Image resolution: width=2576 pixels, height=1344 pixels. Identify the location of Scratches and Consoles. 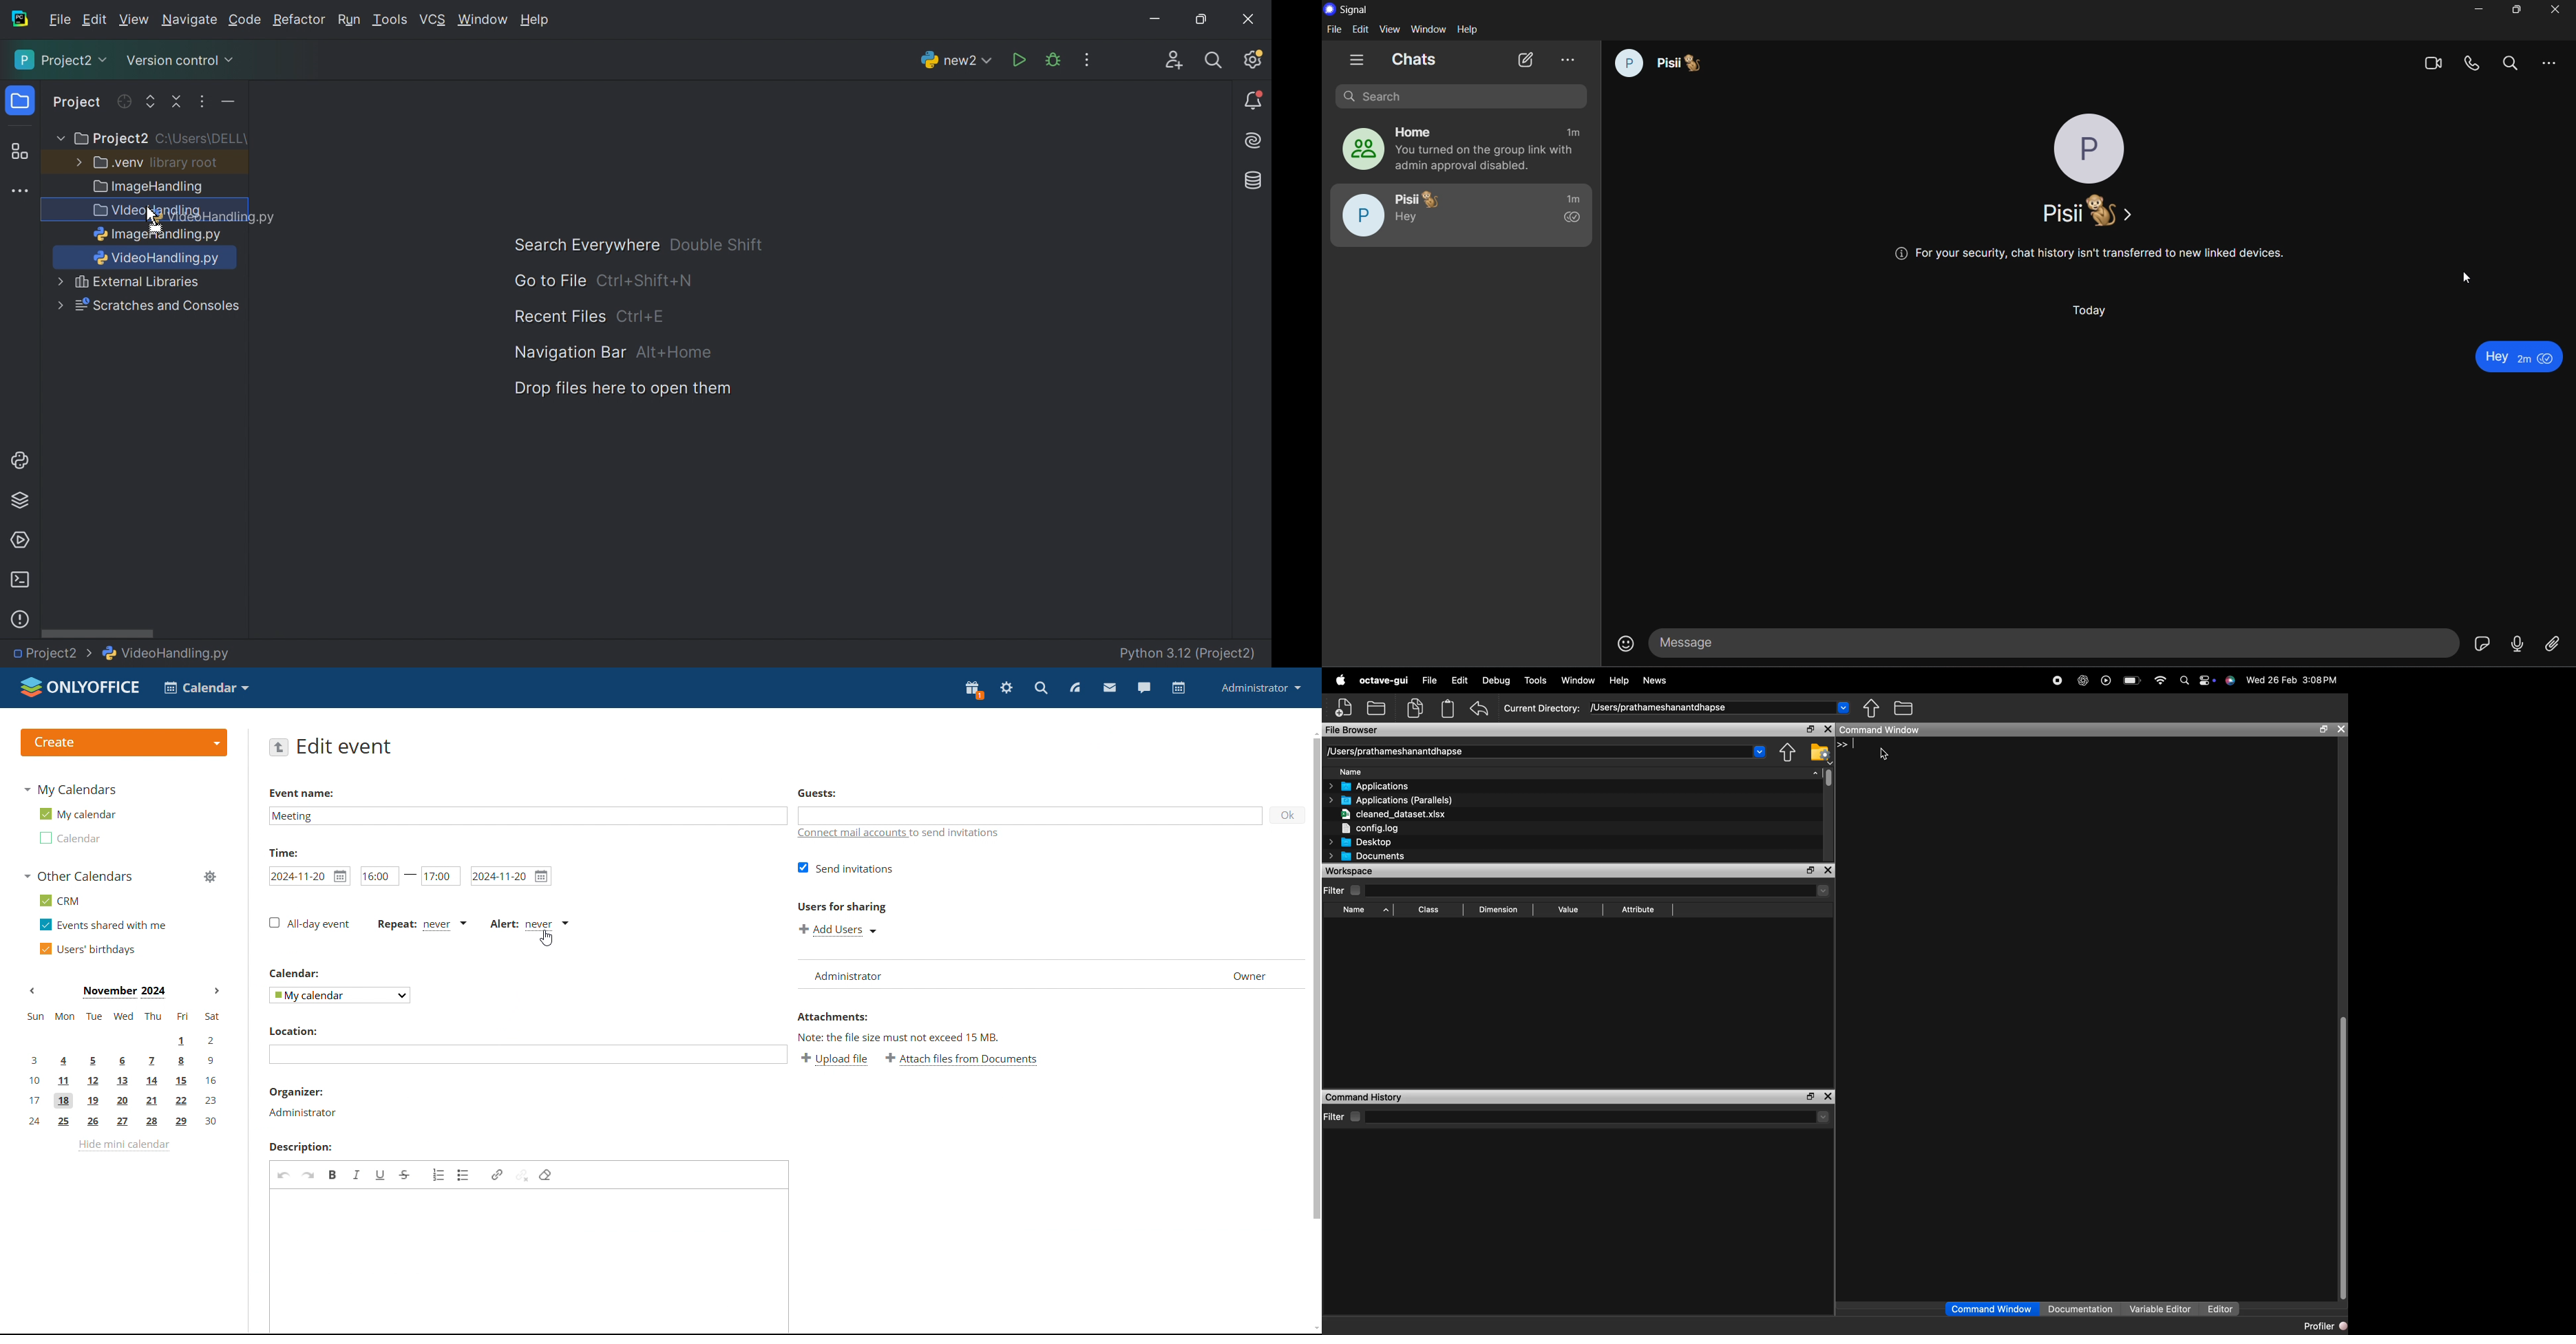
(158, 306).